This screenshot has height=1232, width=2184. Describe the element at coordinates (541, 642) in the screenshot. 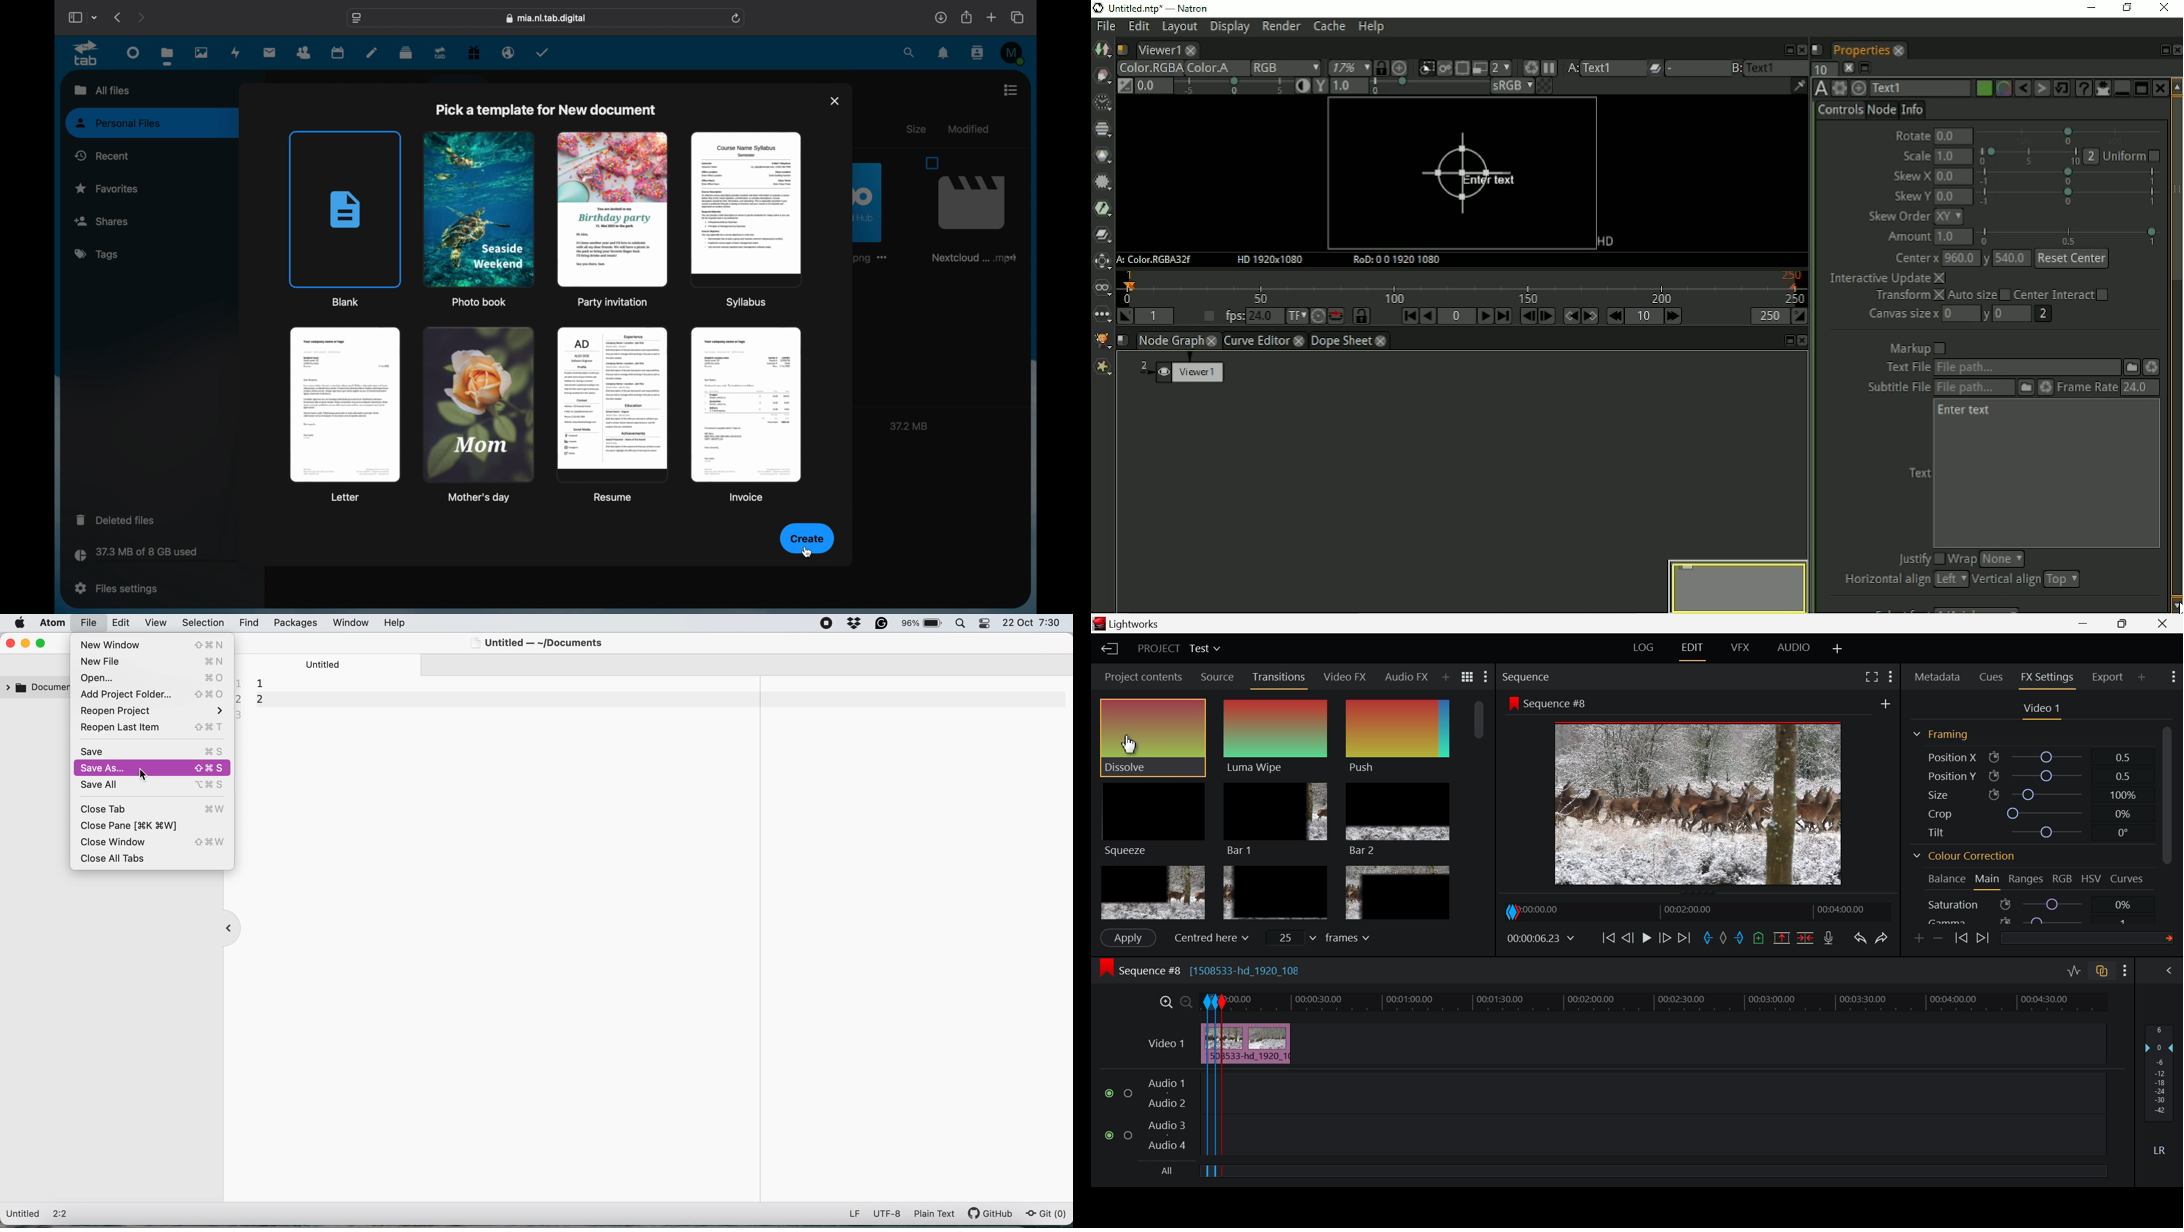

I see `Untitled — ~/Documents` at that location.